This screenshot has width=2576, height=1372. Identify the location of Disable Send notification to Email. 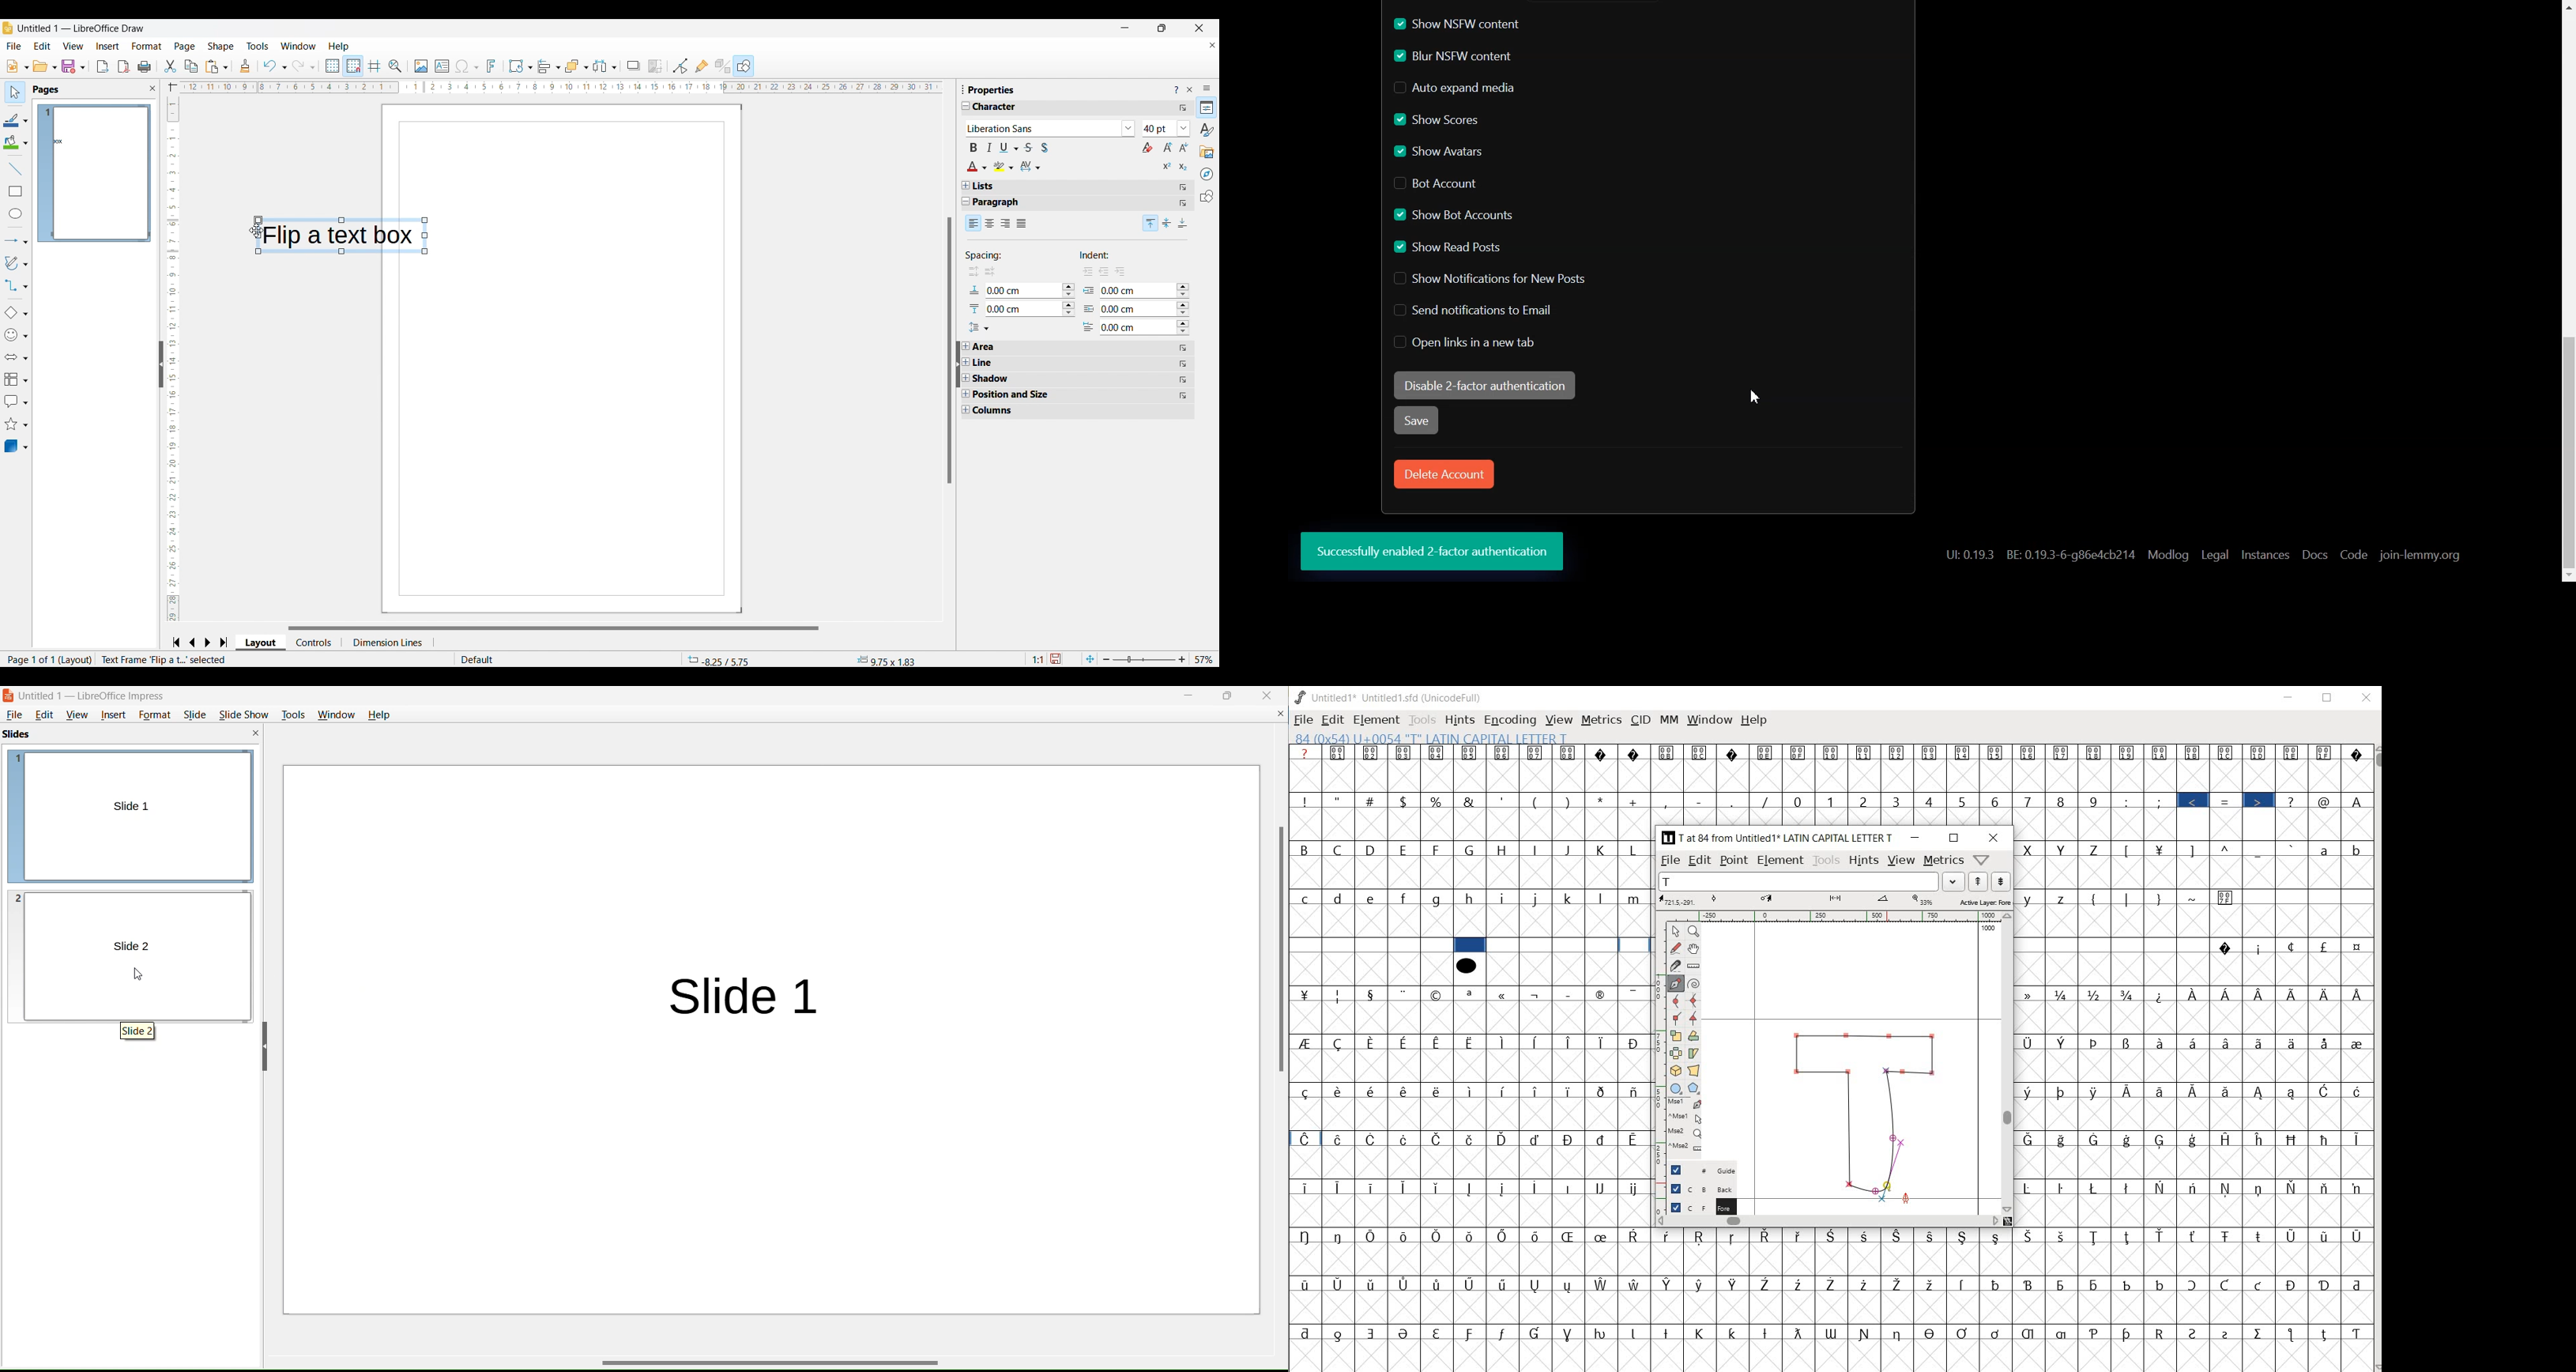
(1479, 309).